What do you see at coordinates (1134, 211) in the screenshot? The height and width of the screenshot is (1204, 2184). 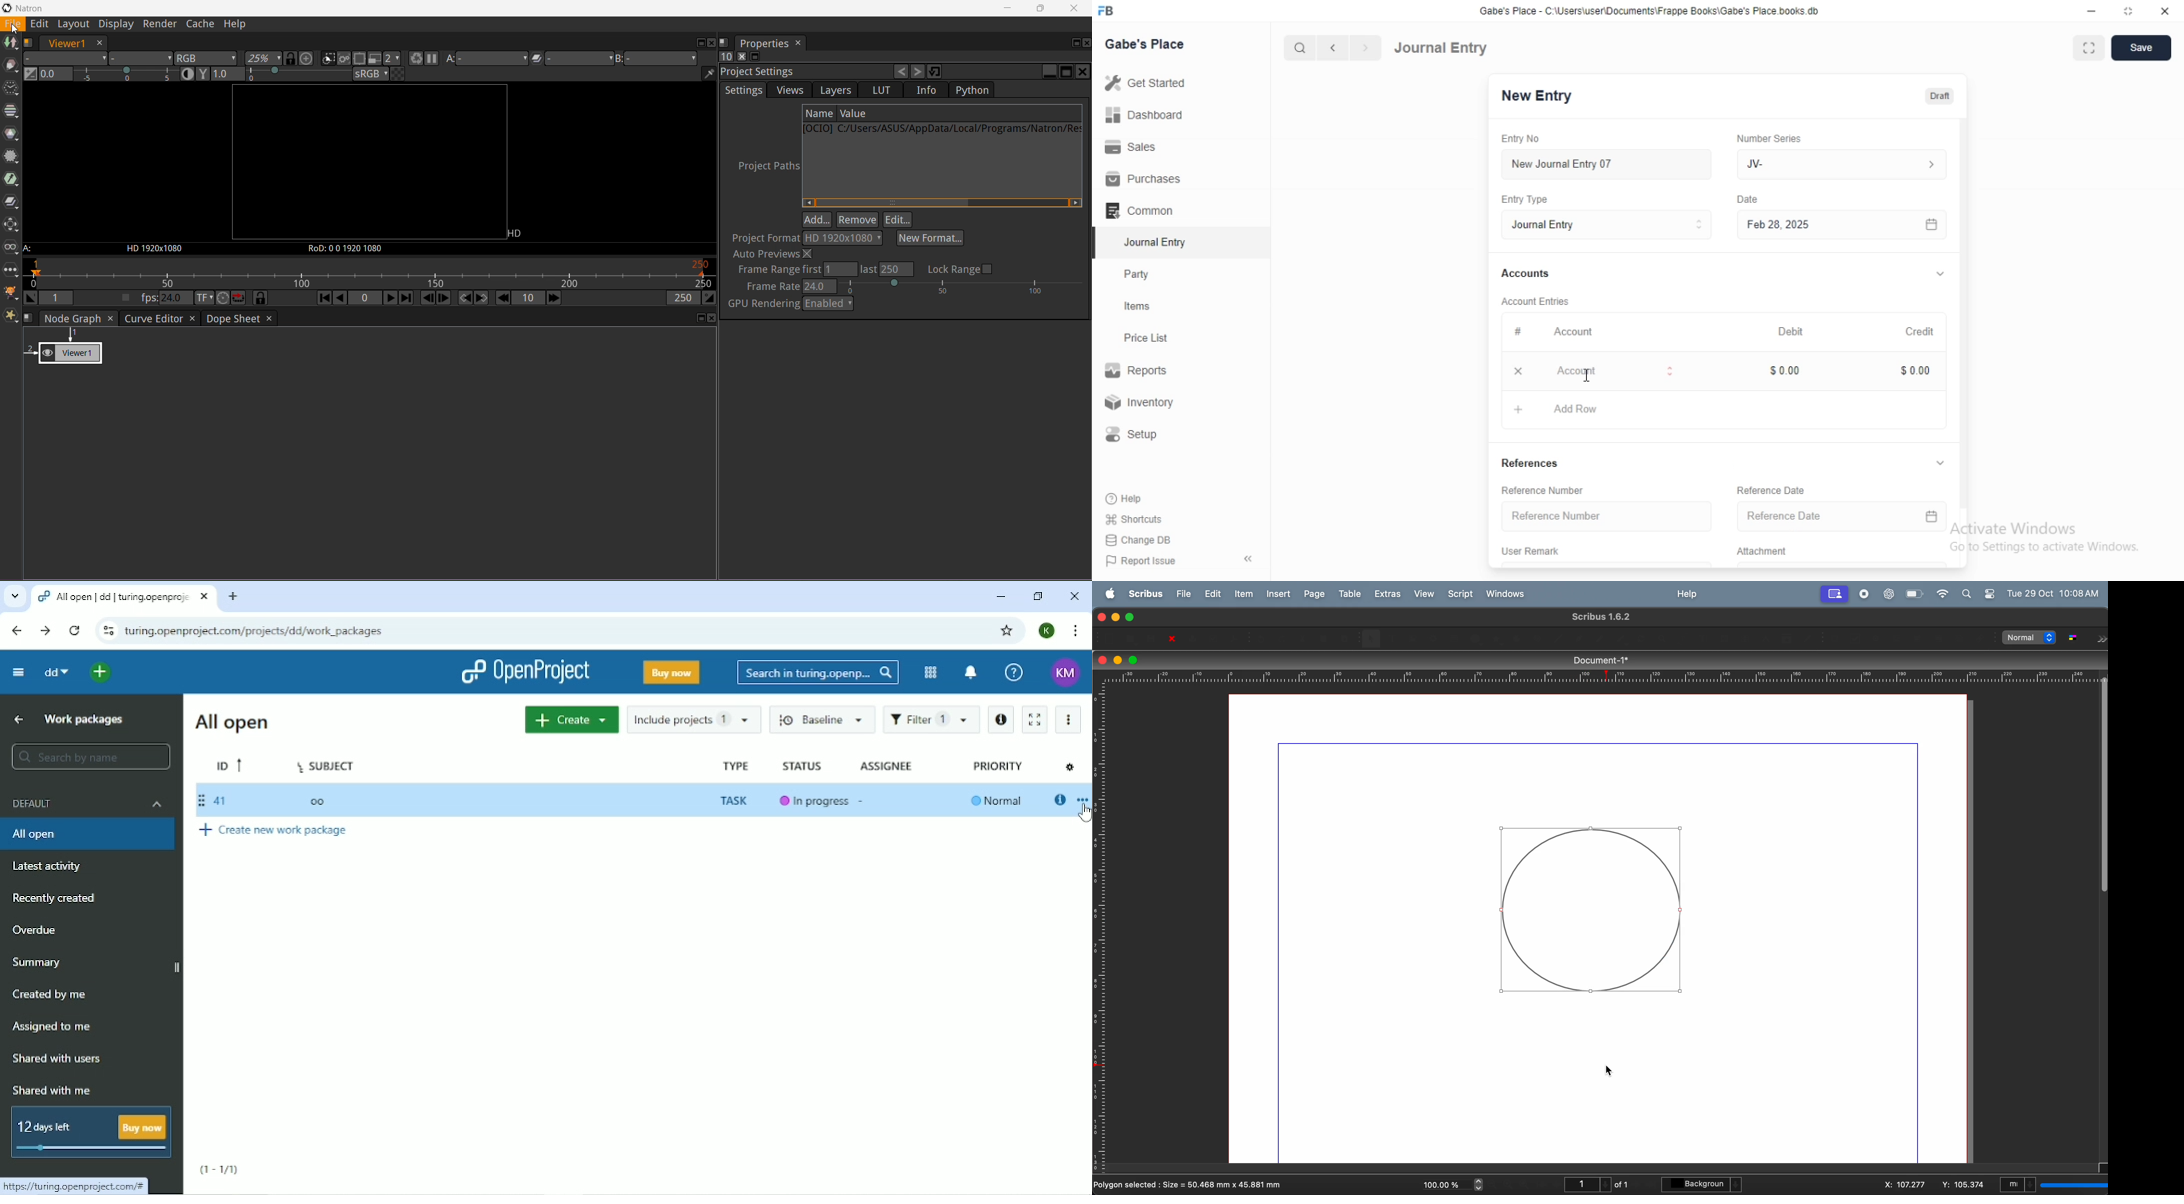 I see `Comman` at bounding box center [1134, 211].